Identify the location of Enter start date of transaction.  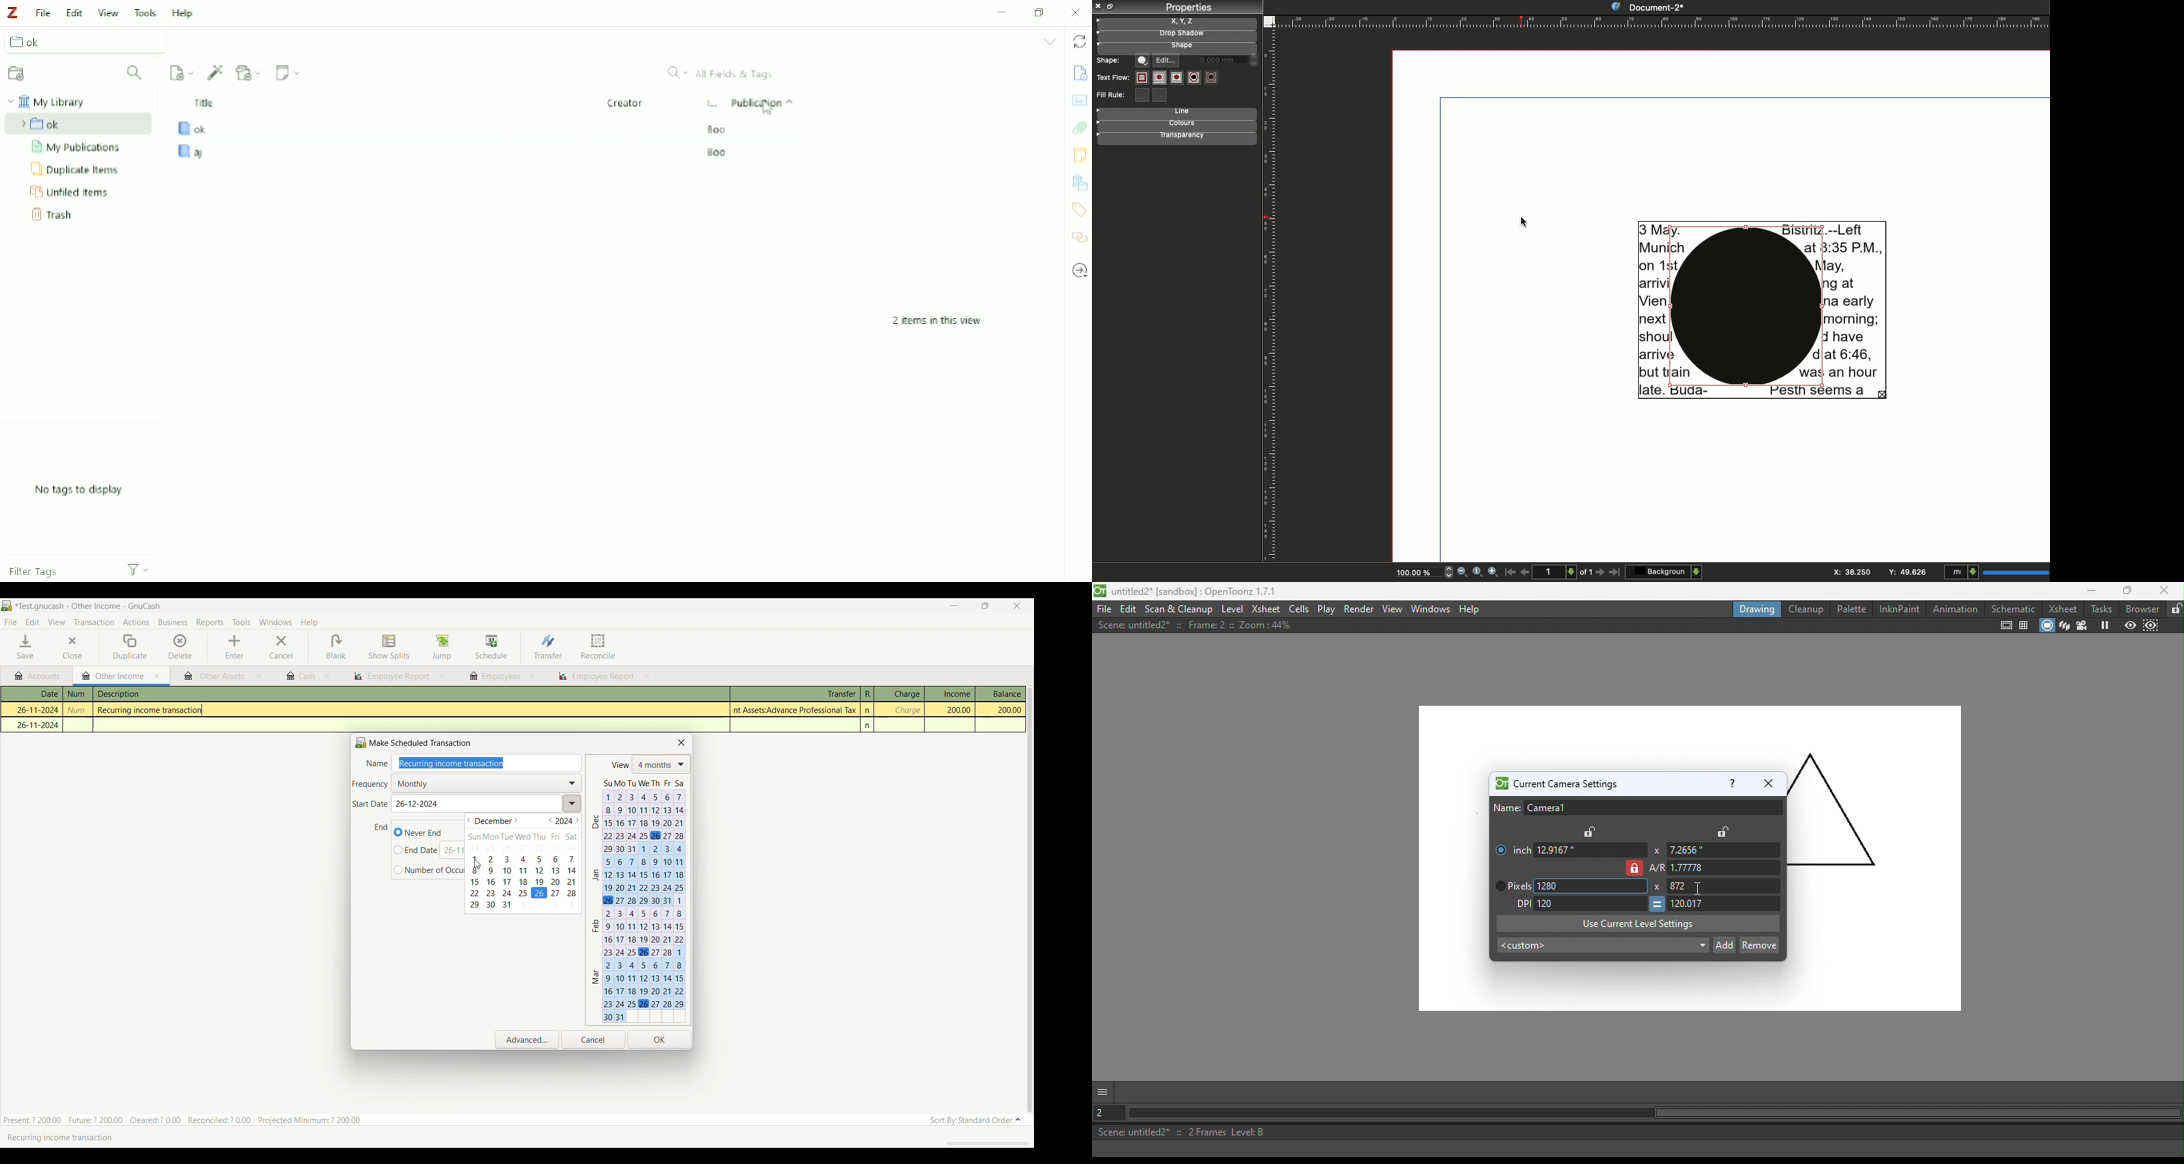
(486, 804).